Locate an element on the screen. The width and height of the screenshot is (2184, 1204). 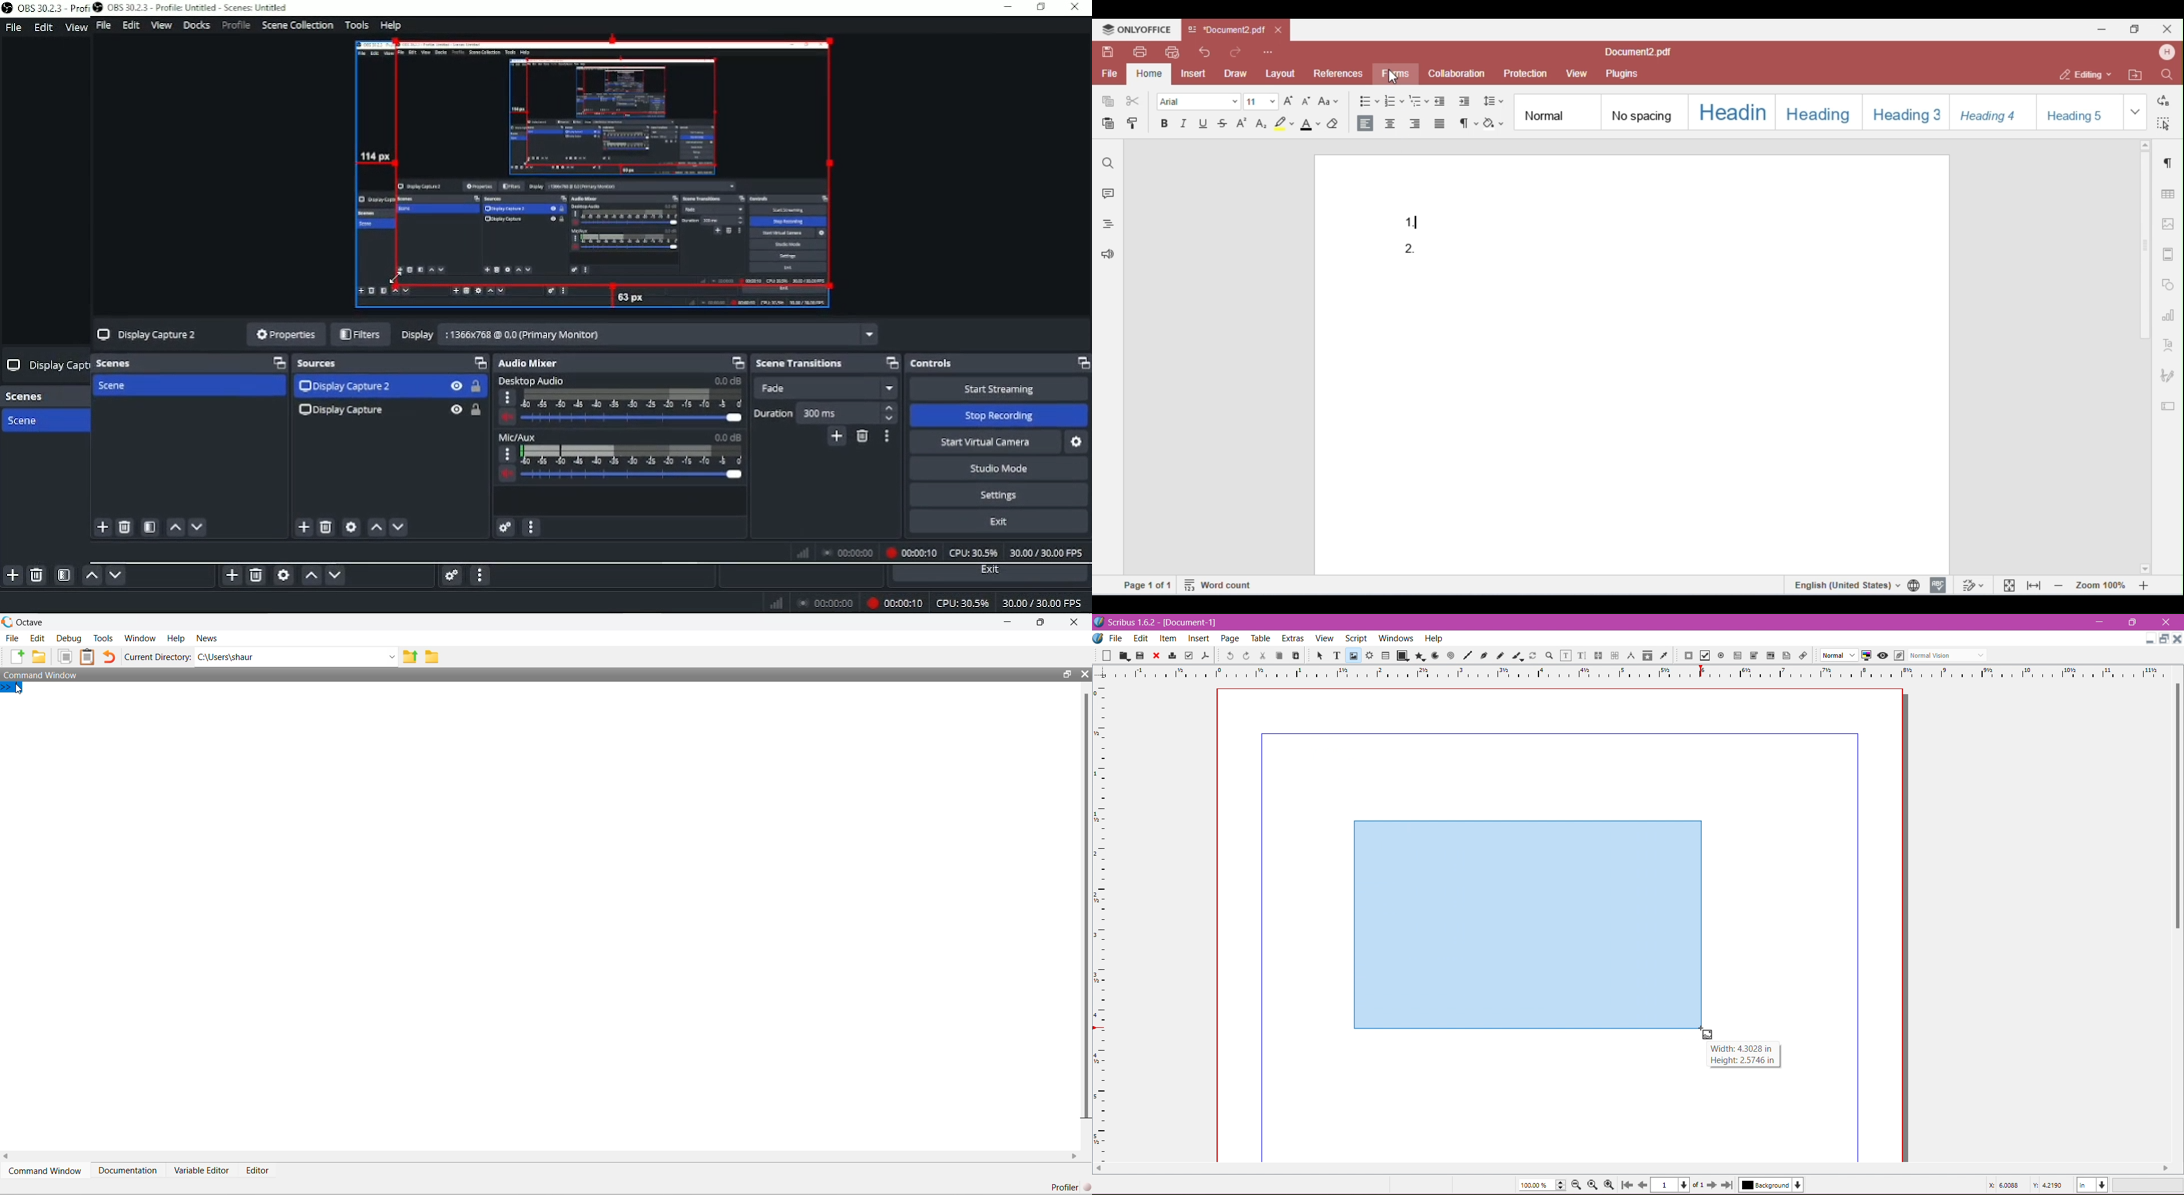
Lock is located at coordinates (478, 410).